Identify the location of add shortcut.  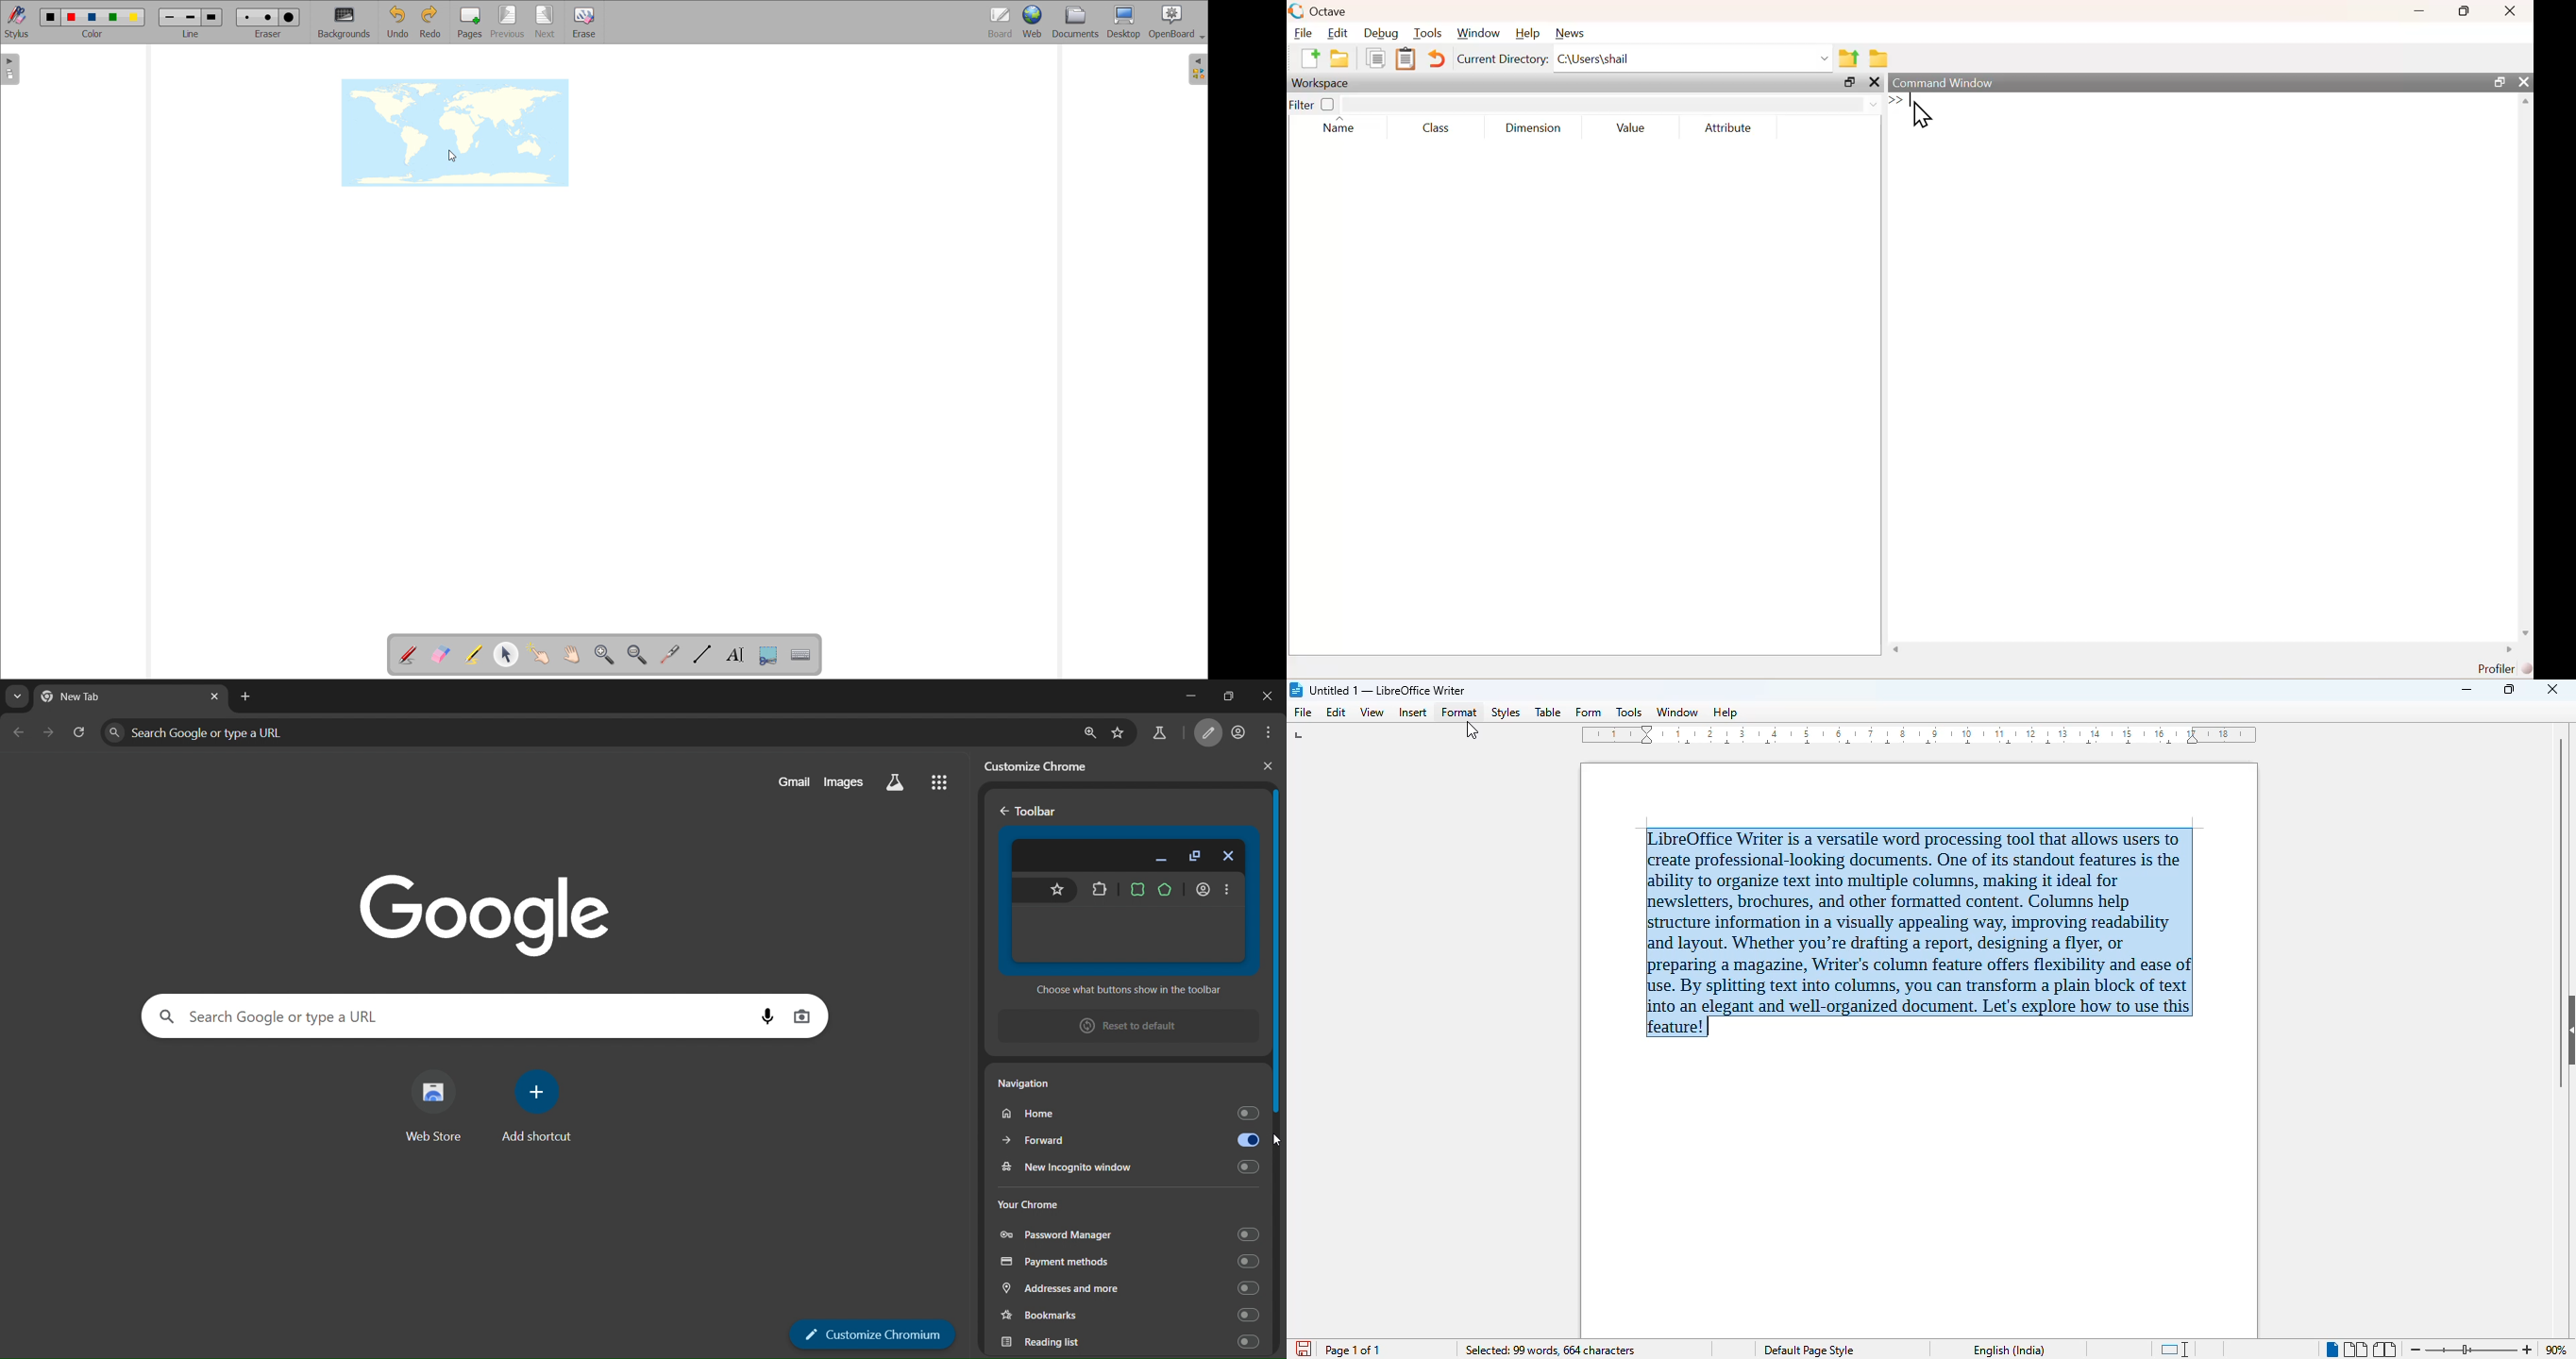
(543, 1110).